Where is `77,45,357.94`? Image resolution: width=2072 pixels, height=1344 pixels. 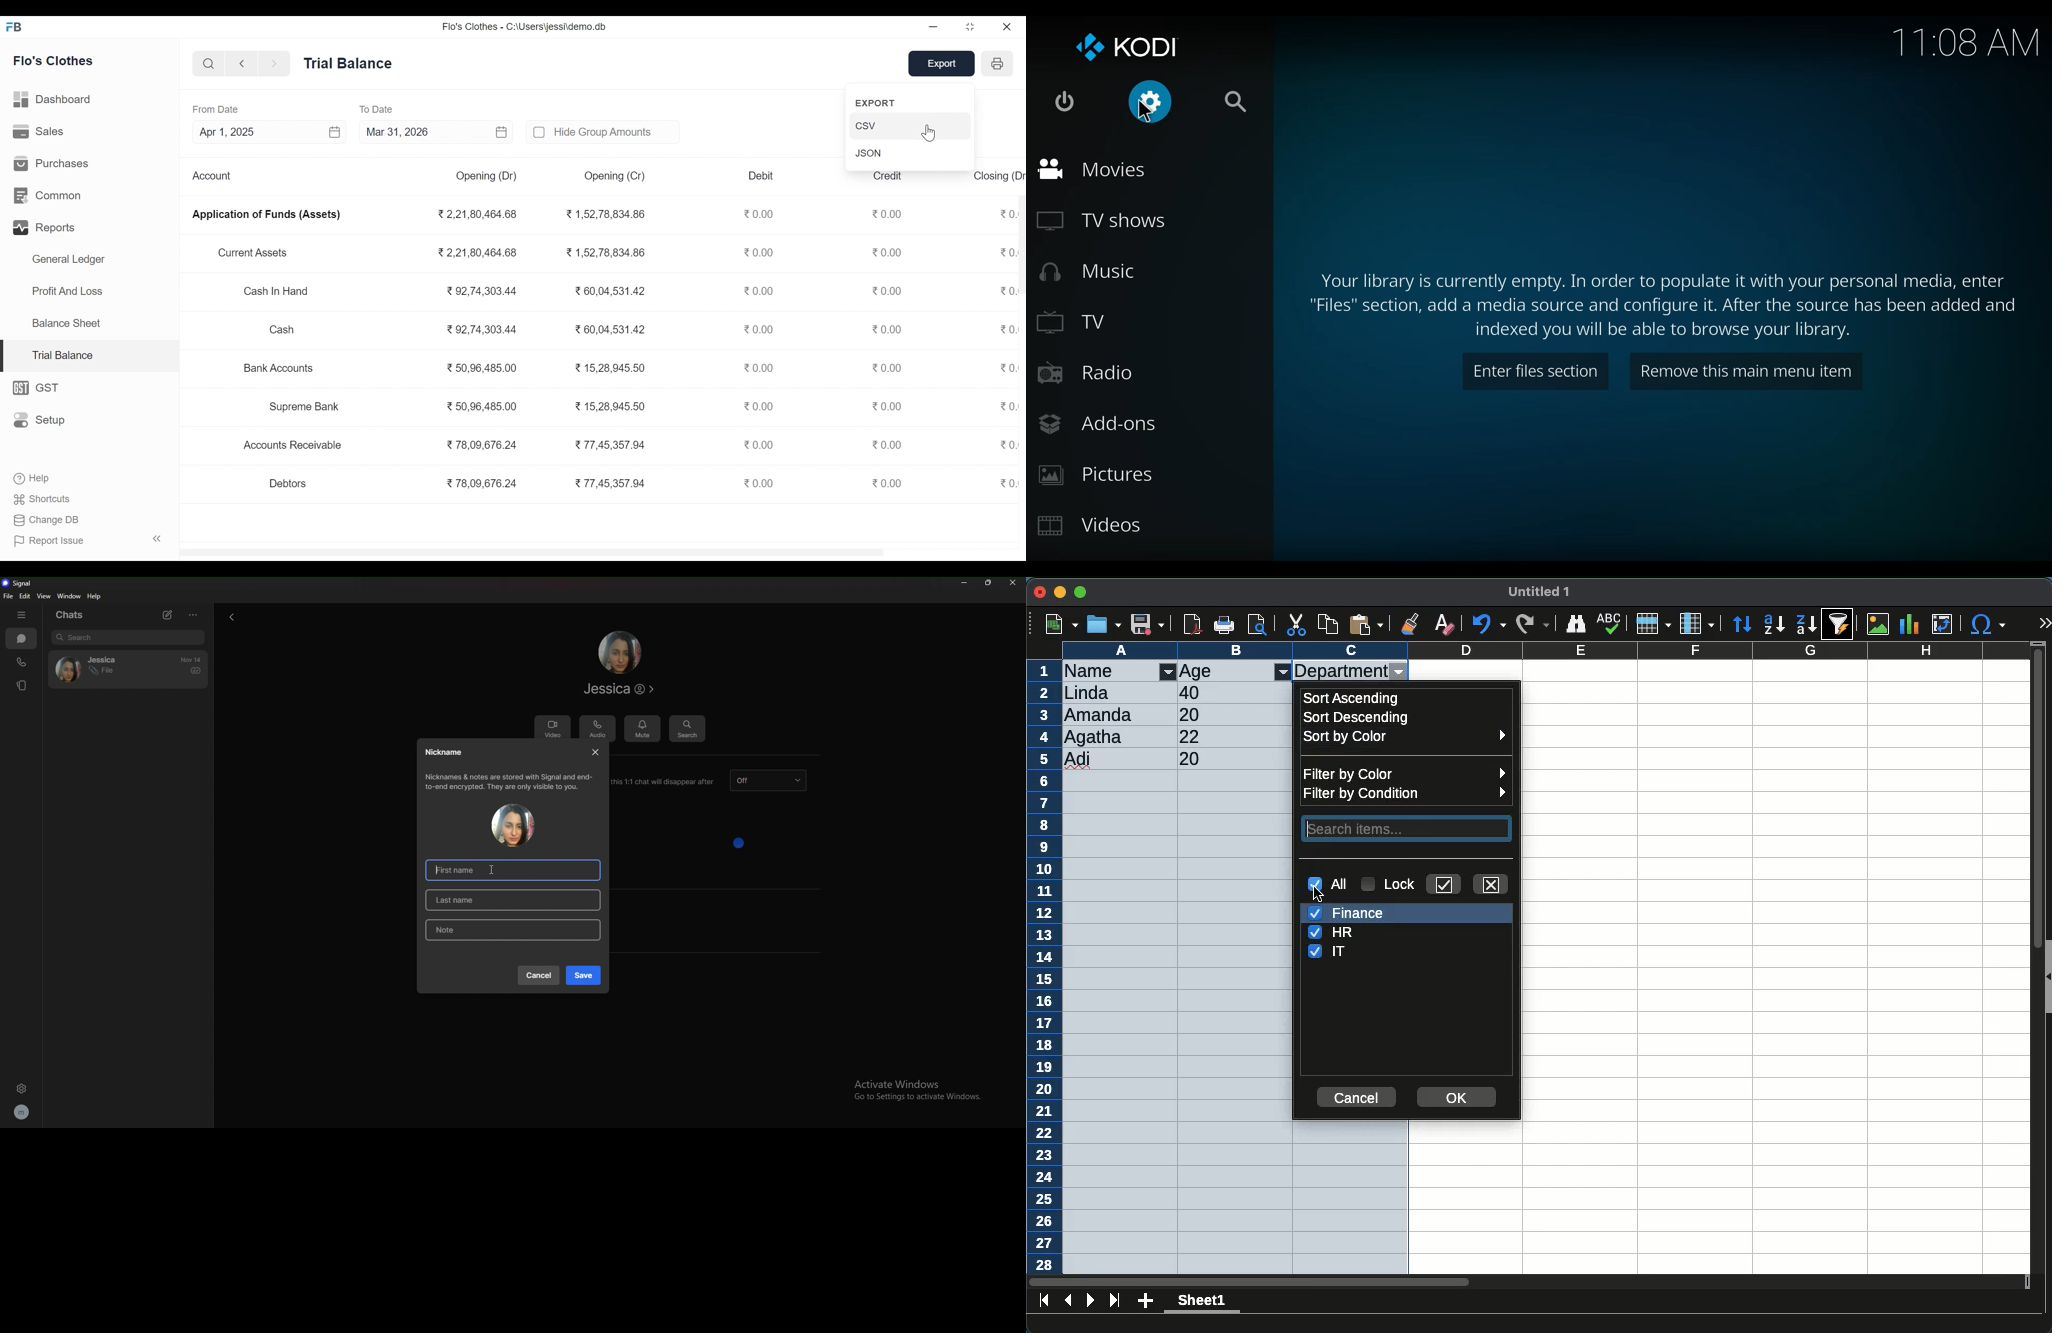 77,45,357.94 is located at coordinates (610, 483).